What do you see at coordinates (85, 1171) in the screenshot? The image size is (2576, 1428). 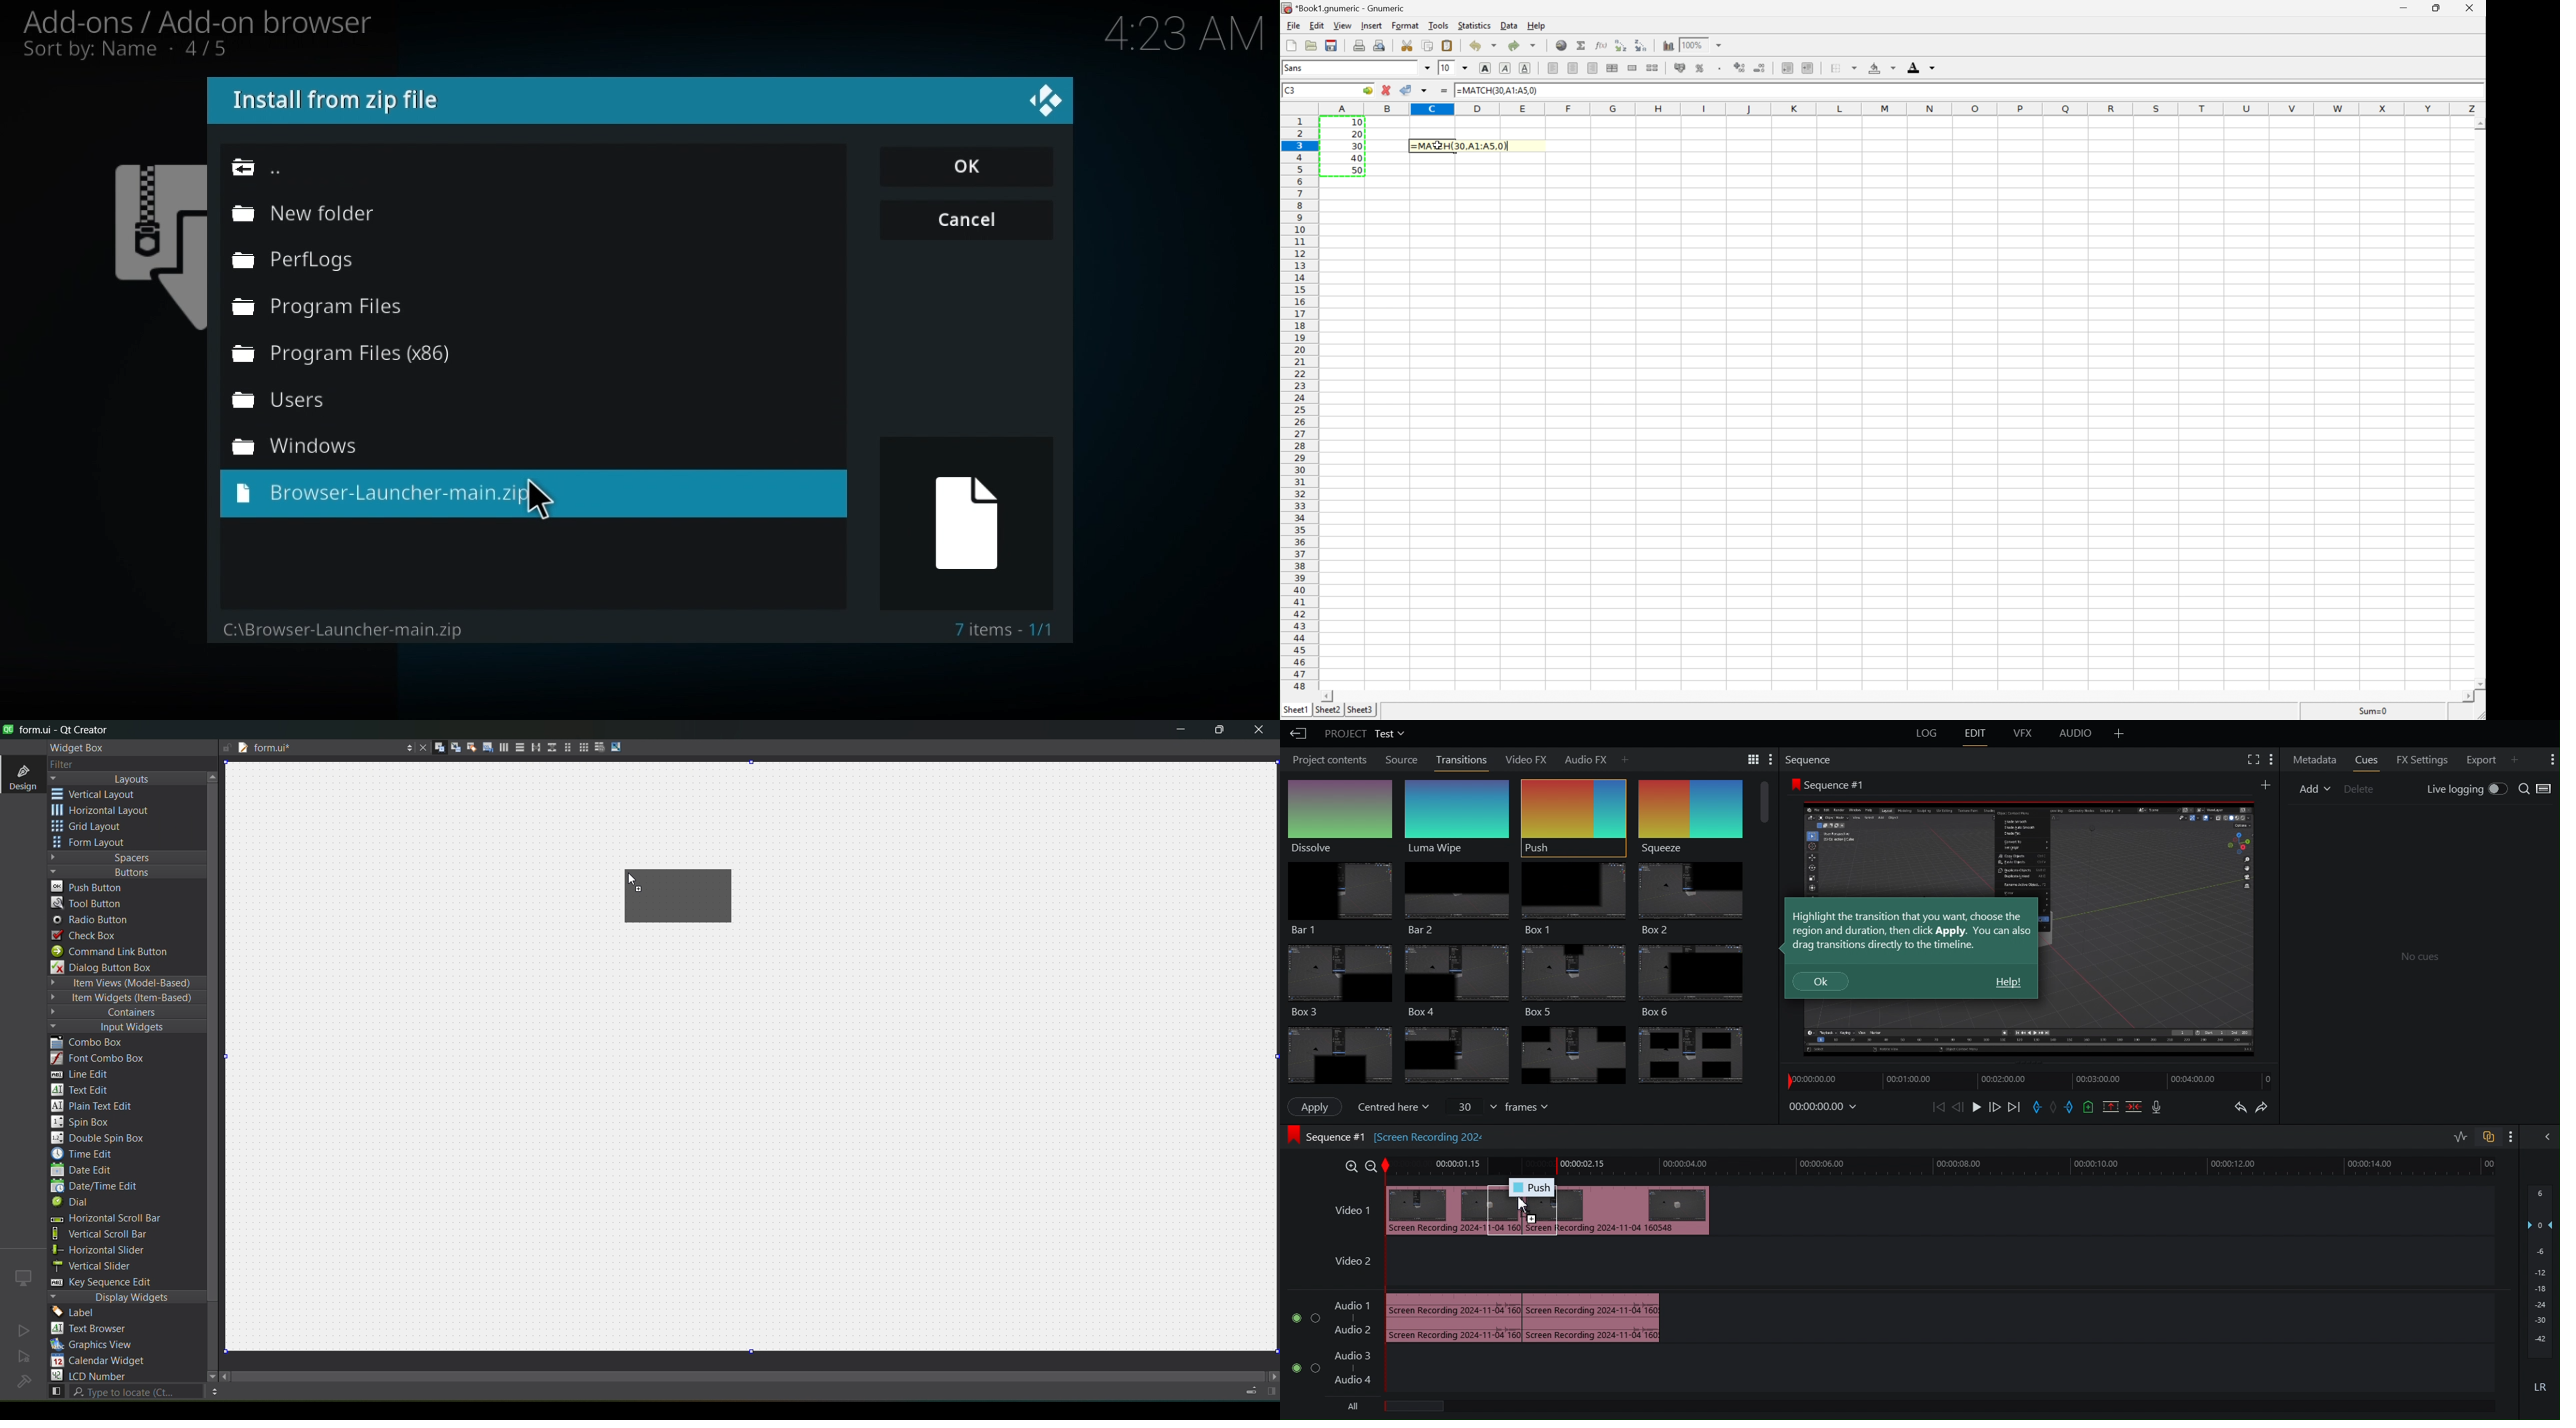 I see `date edit` at bounding box center [85, 1171].